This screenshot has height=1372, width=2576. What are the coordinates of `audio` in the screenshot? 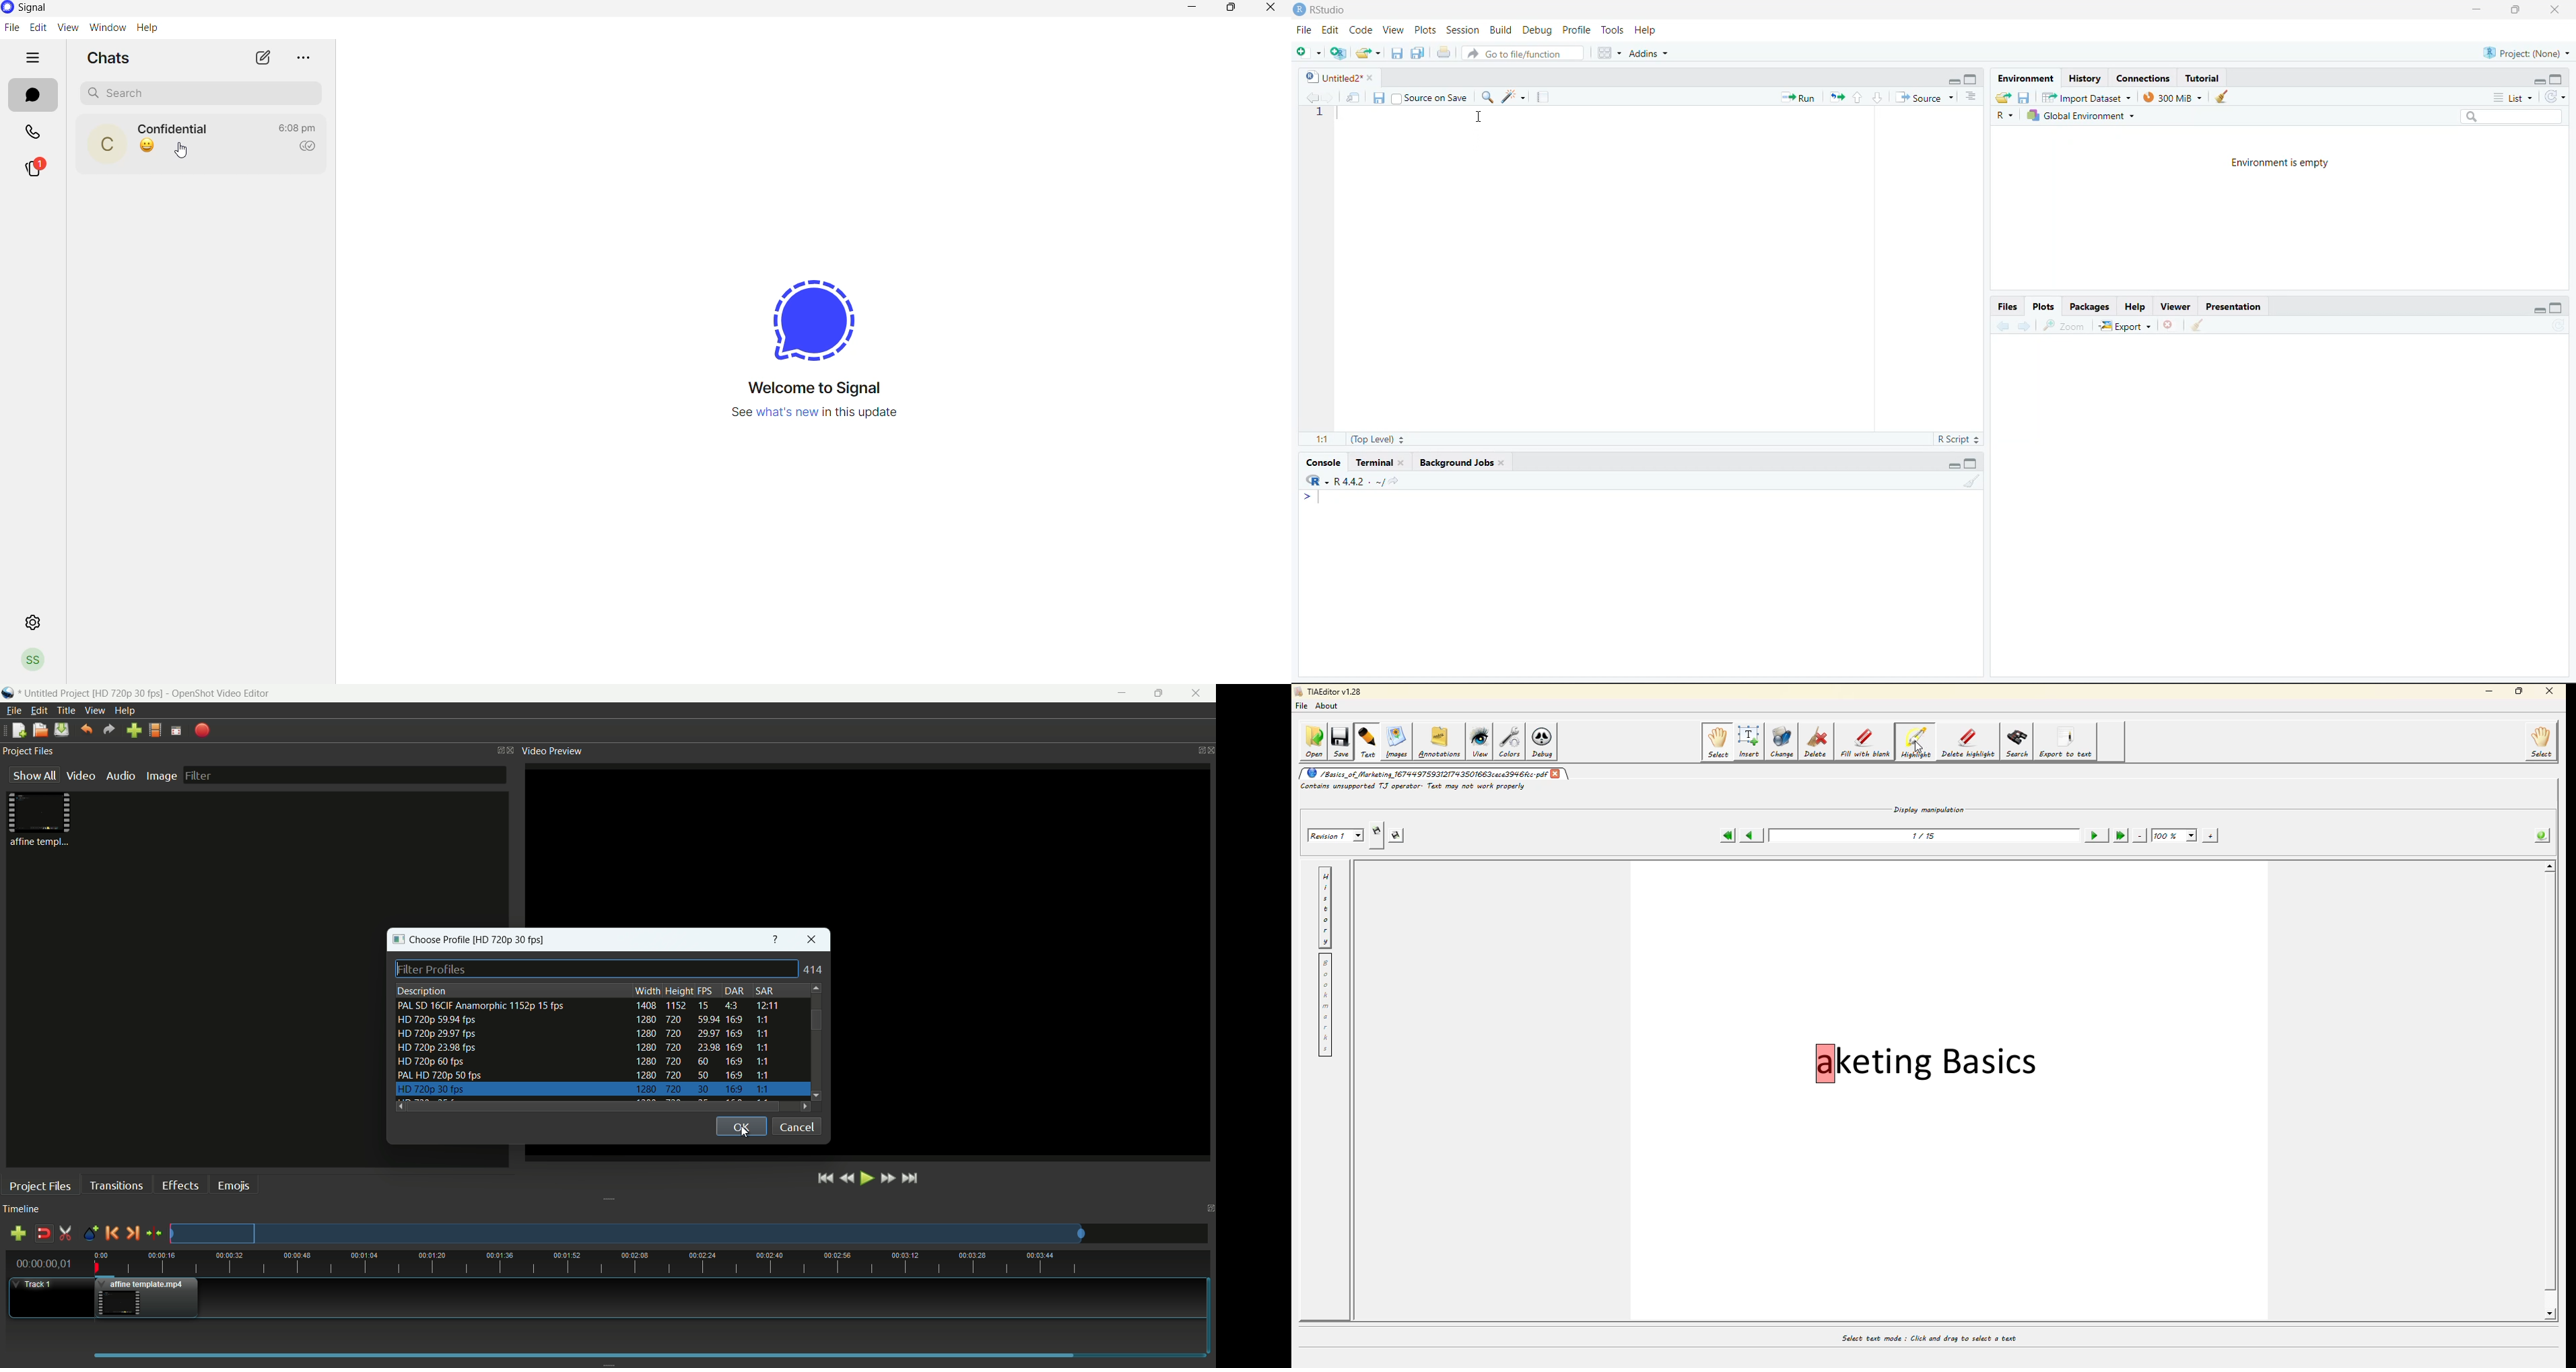 It's located at (121, 775).